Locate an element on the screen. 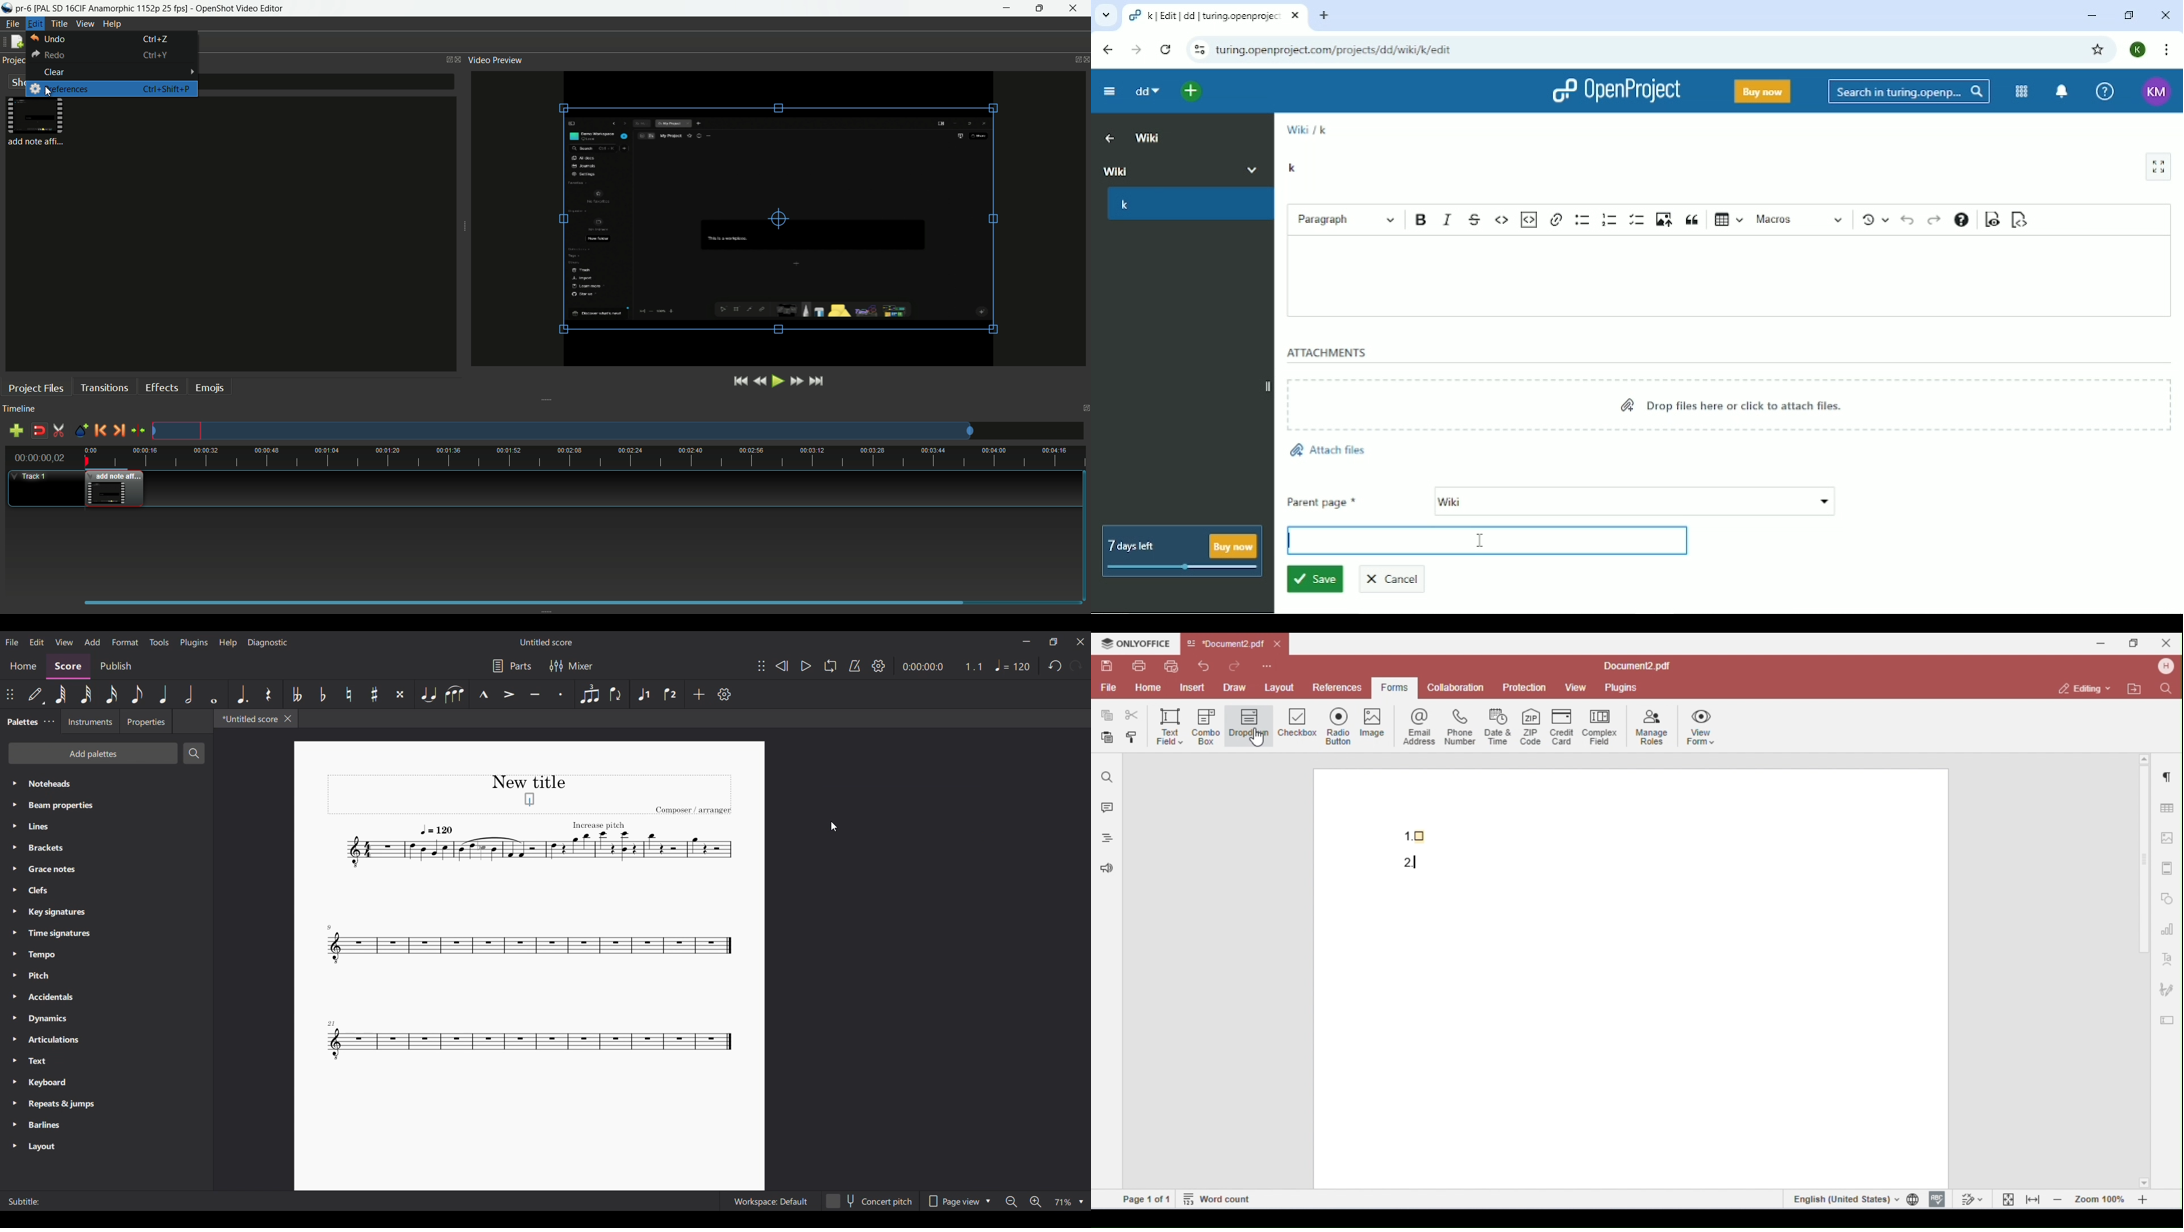  Help menu is located at coordinates (228, 643).